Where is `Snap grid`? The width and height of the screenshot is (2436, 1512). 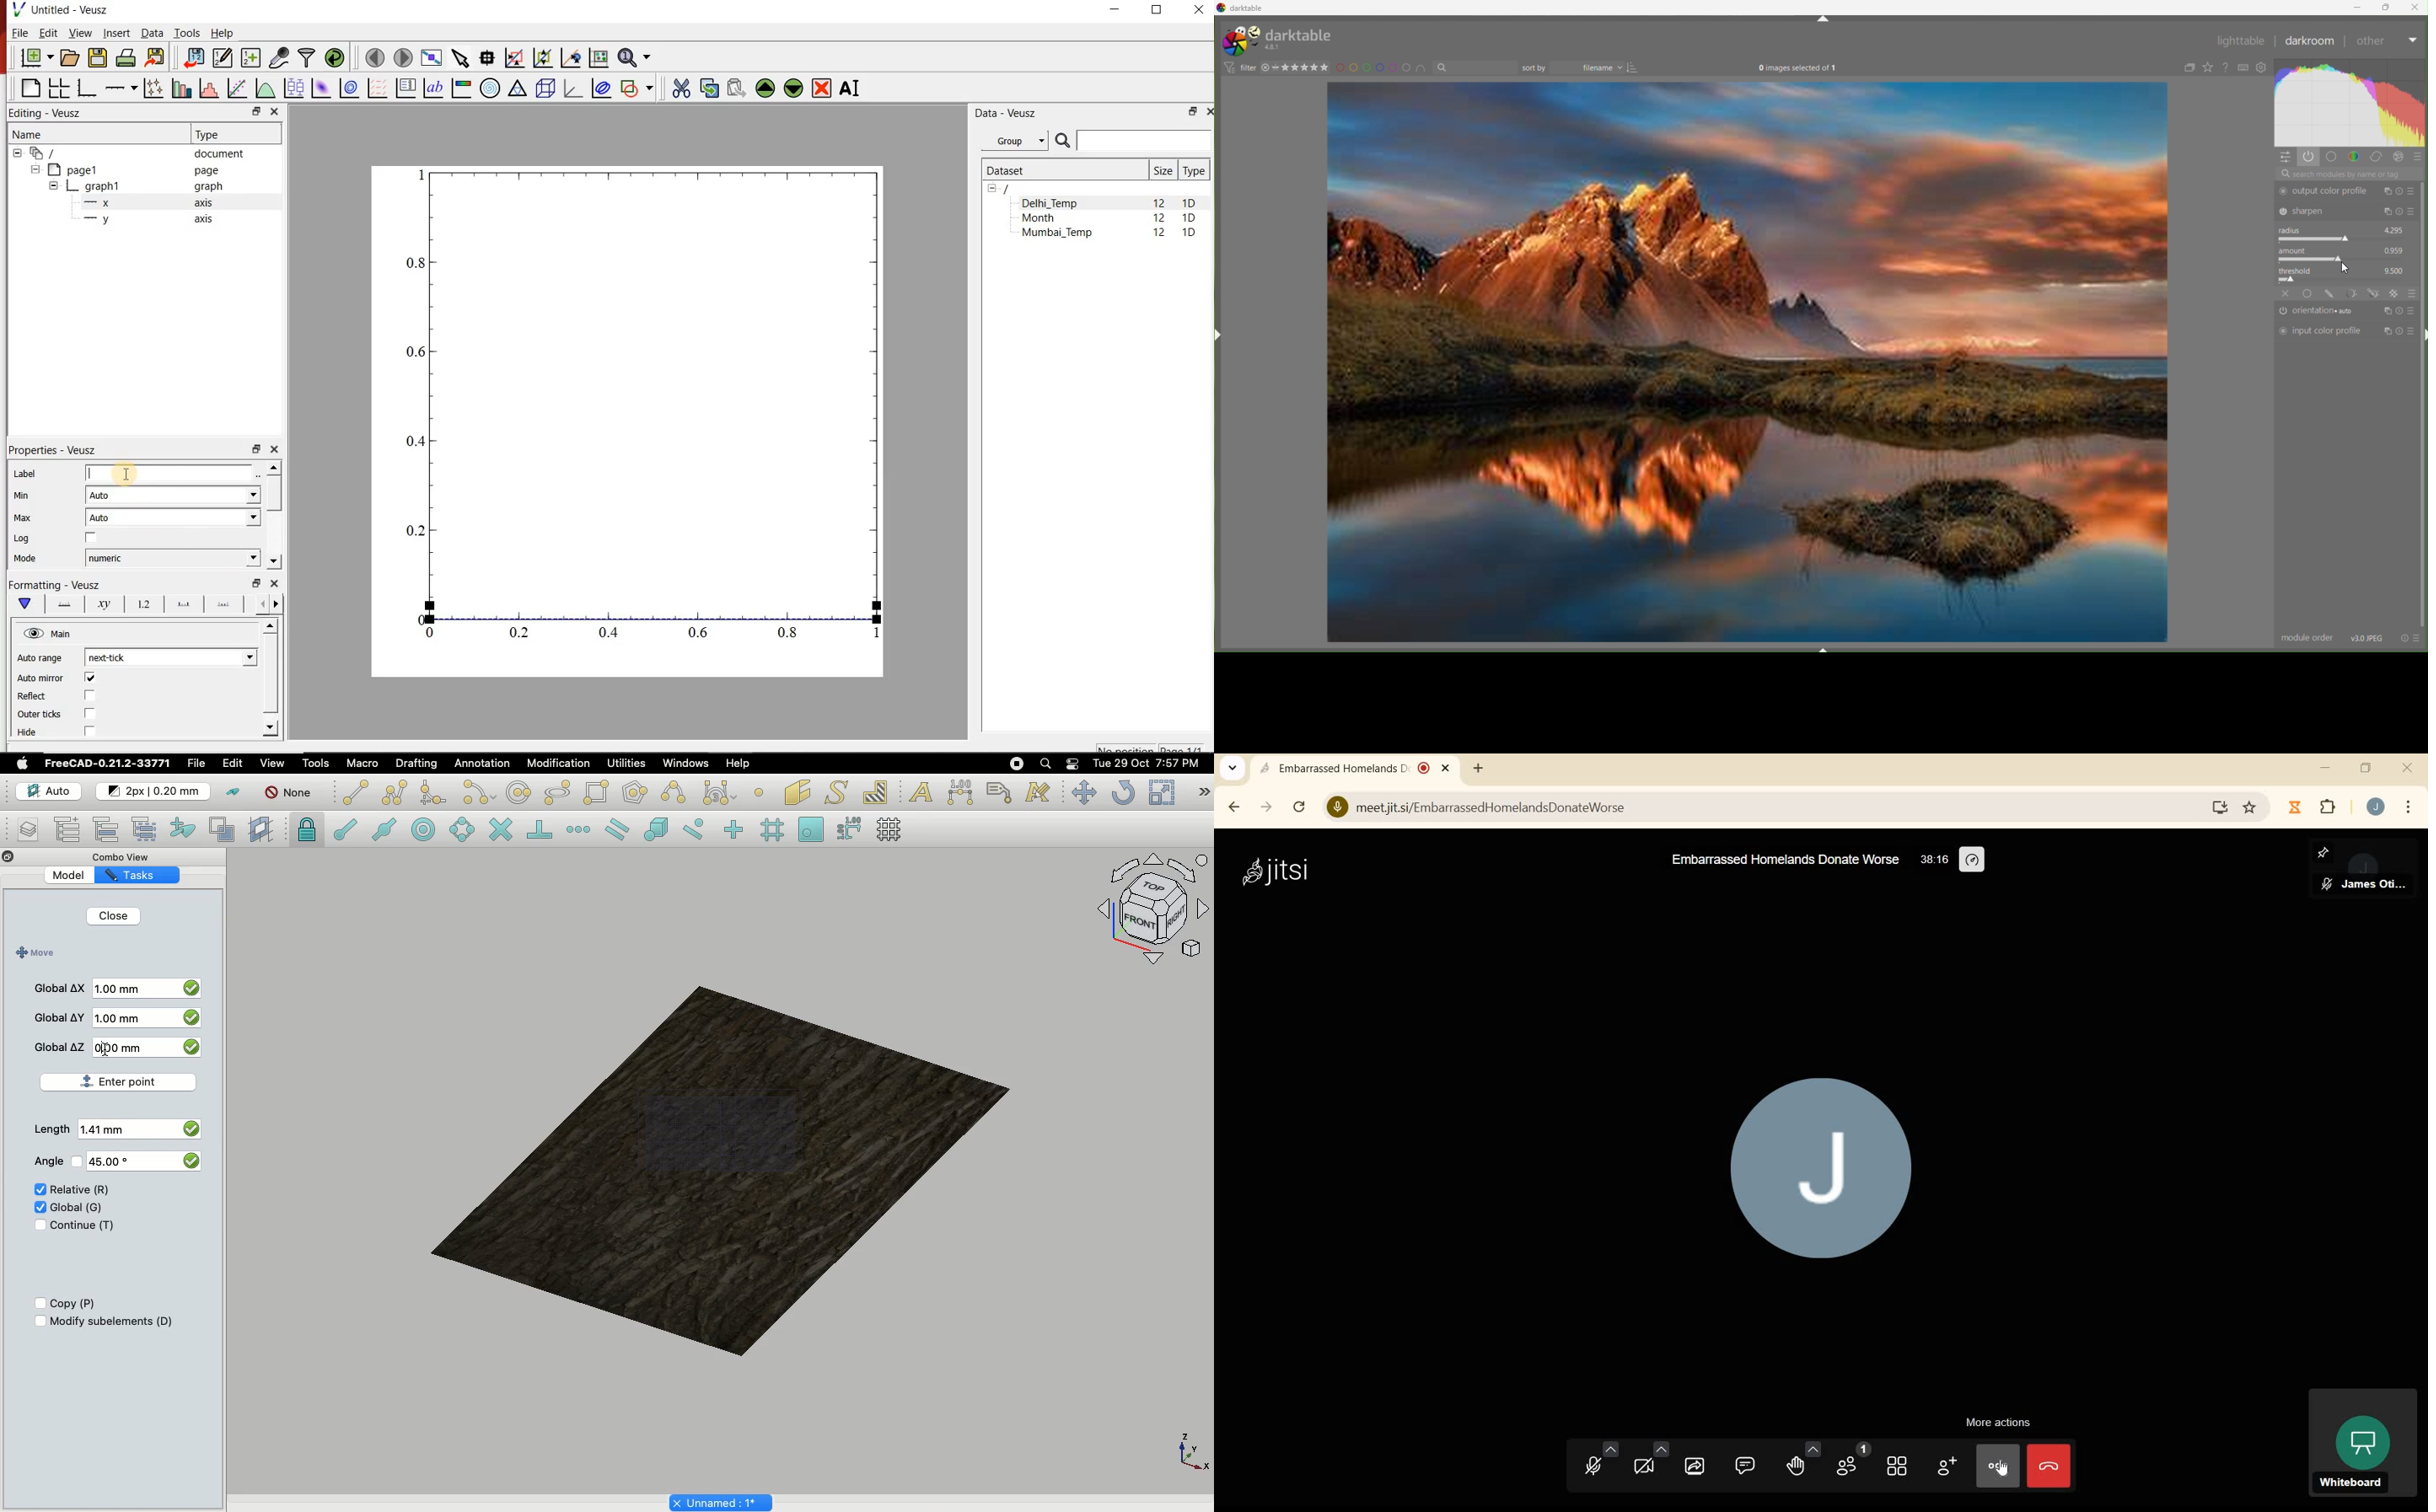
Snap grid is located at coordinates (774, 830).